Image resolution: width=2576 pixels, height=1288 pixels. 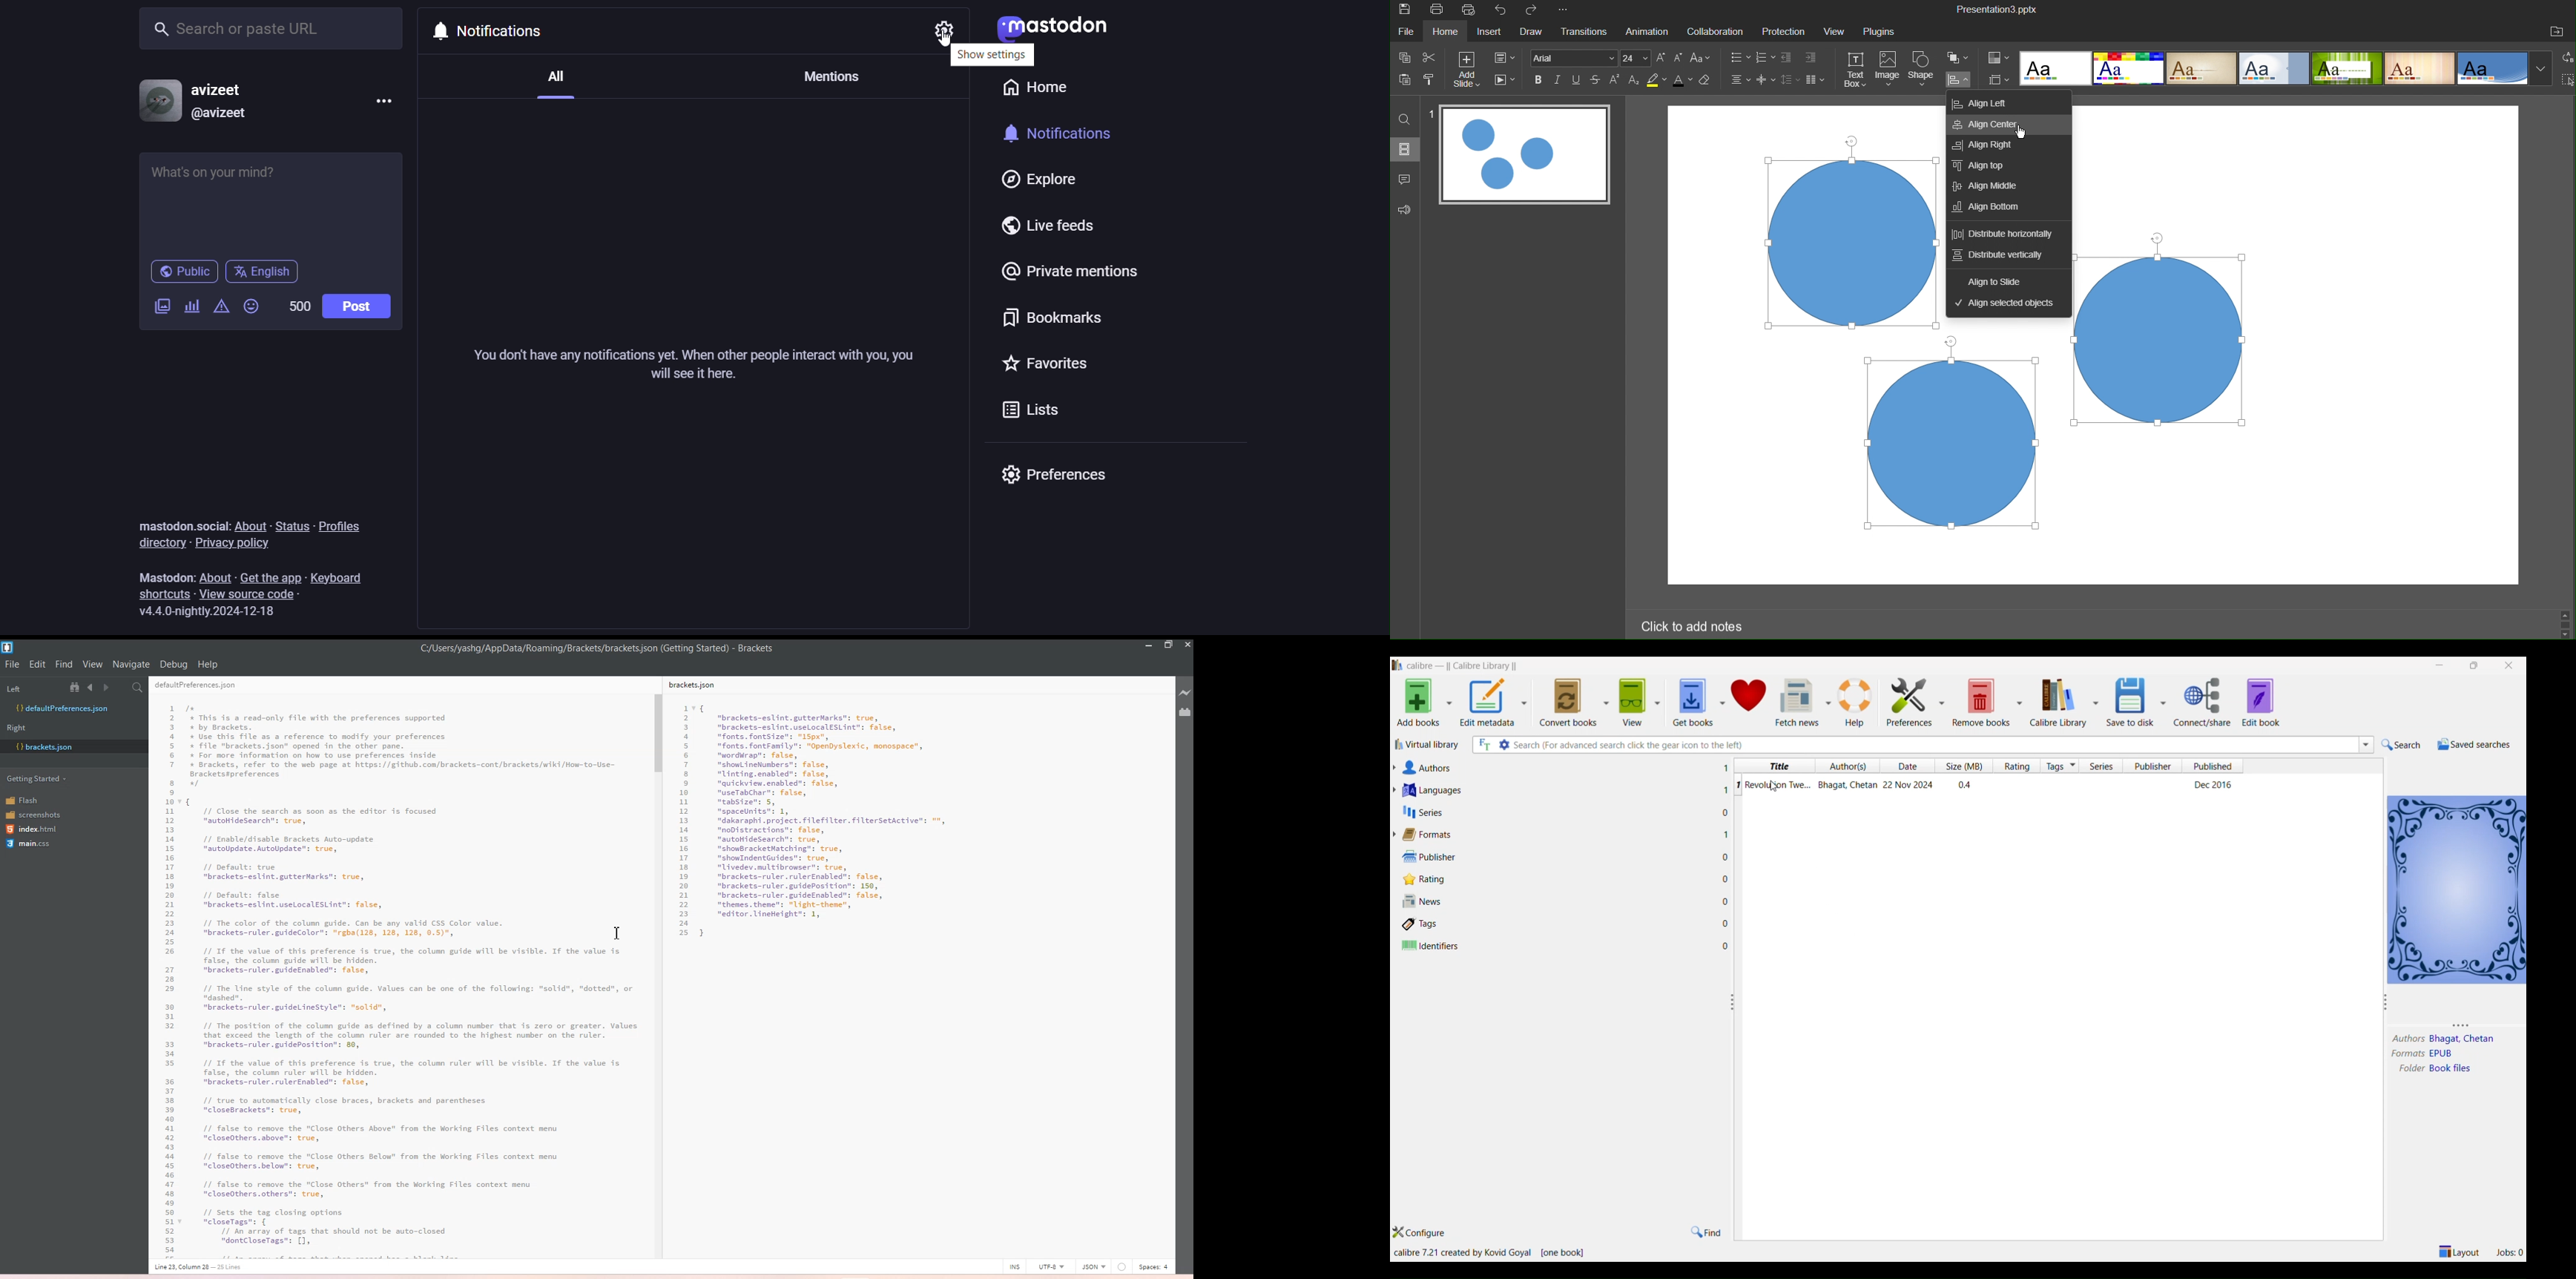 What do you see at coordinates (1432, 84) in the screenshot?
I see `Copy Style` at bounding box center [1432, 84].